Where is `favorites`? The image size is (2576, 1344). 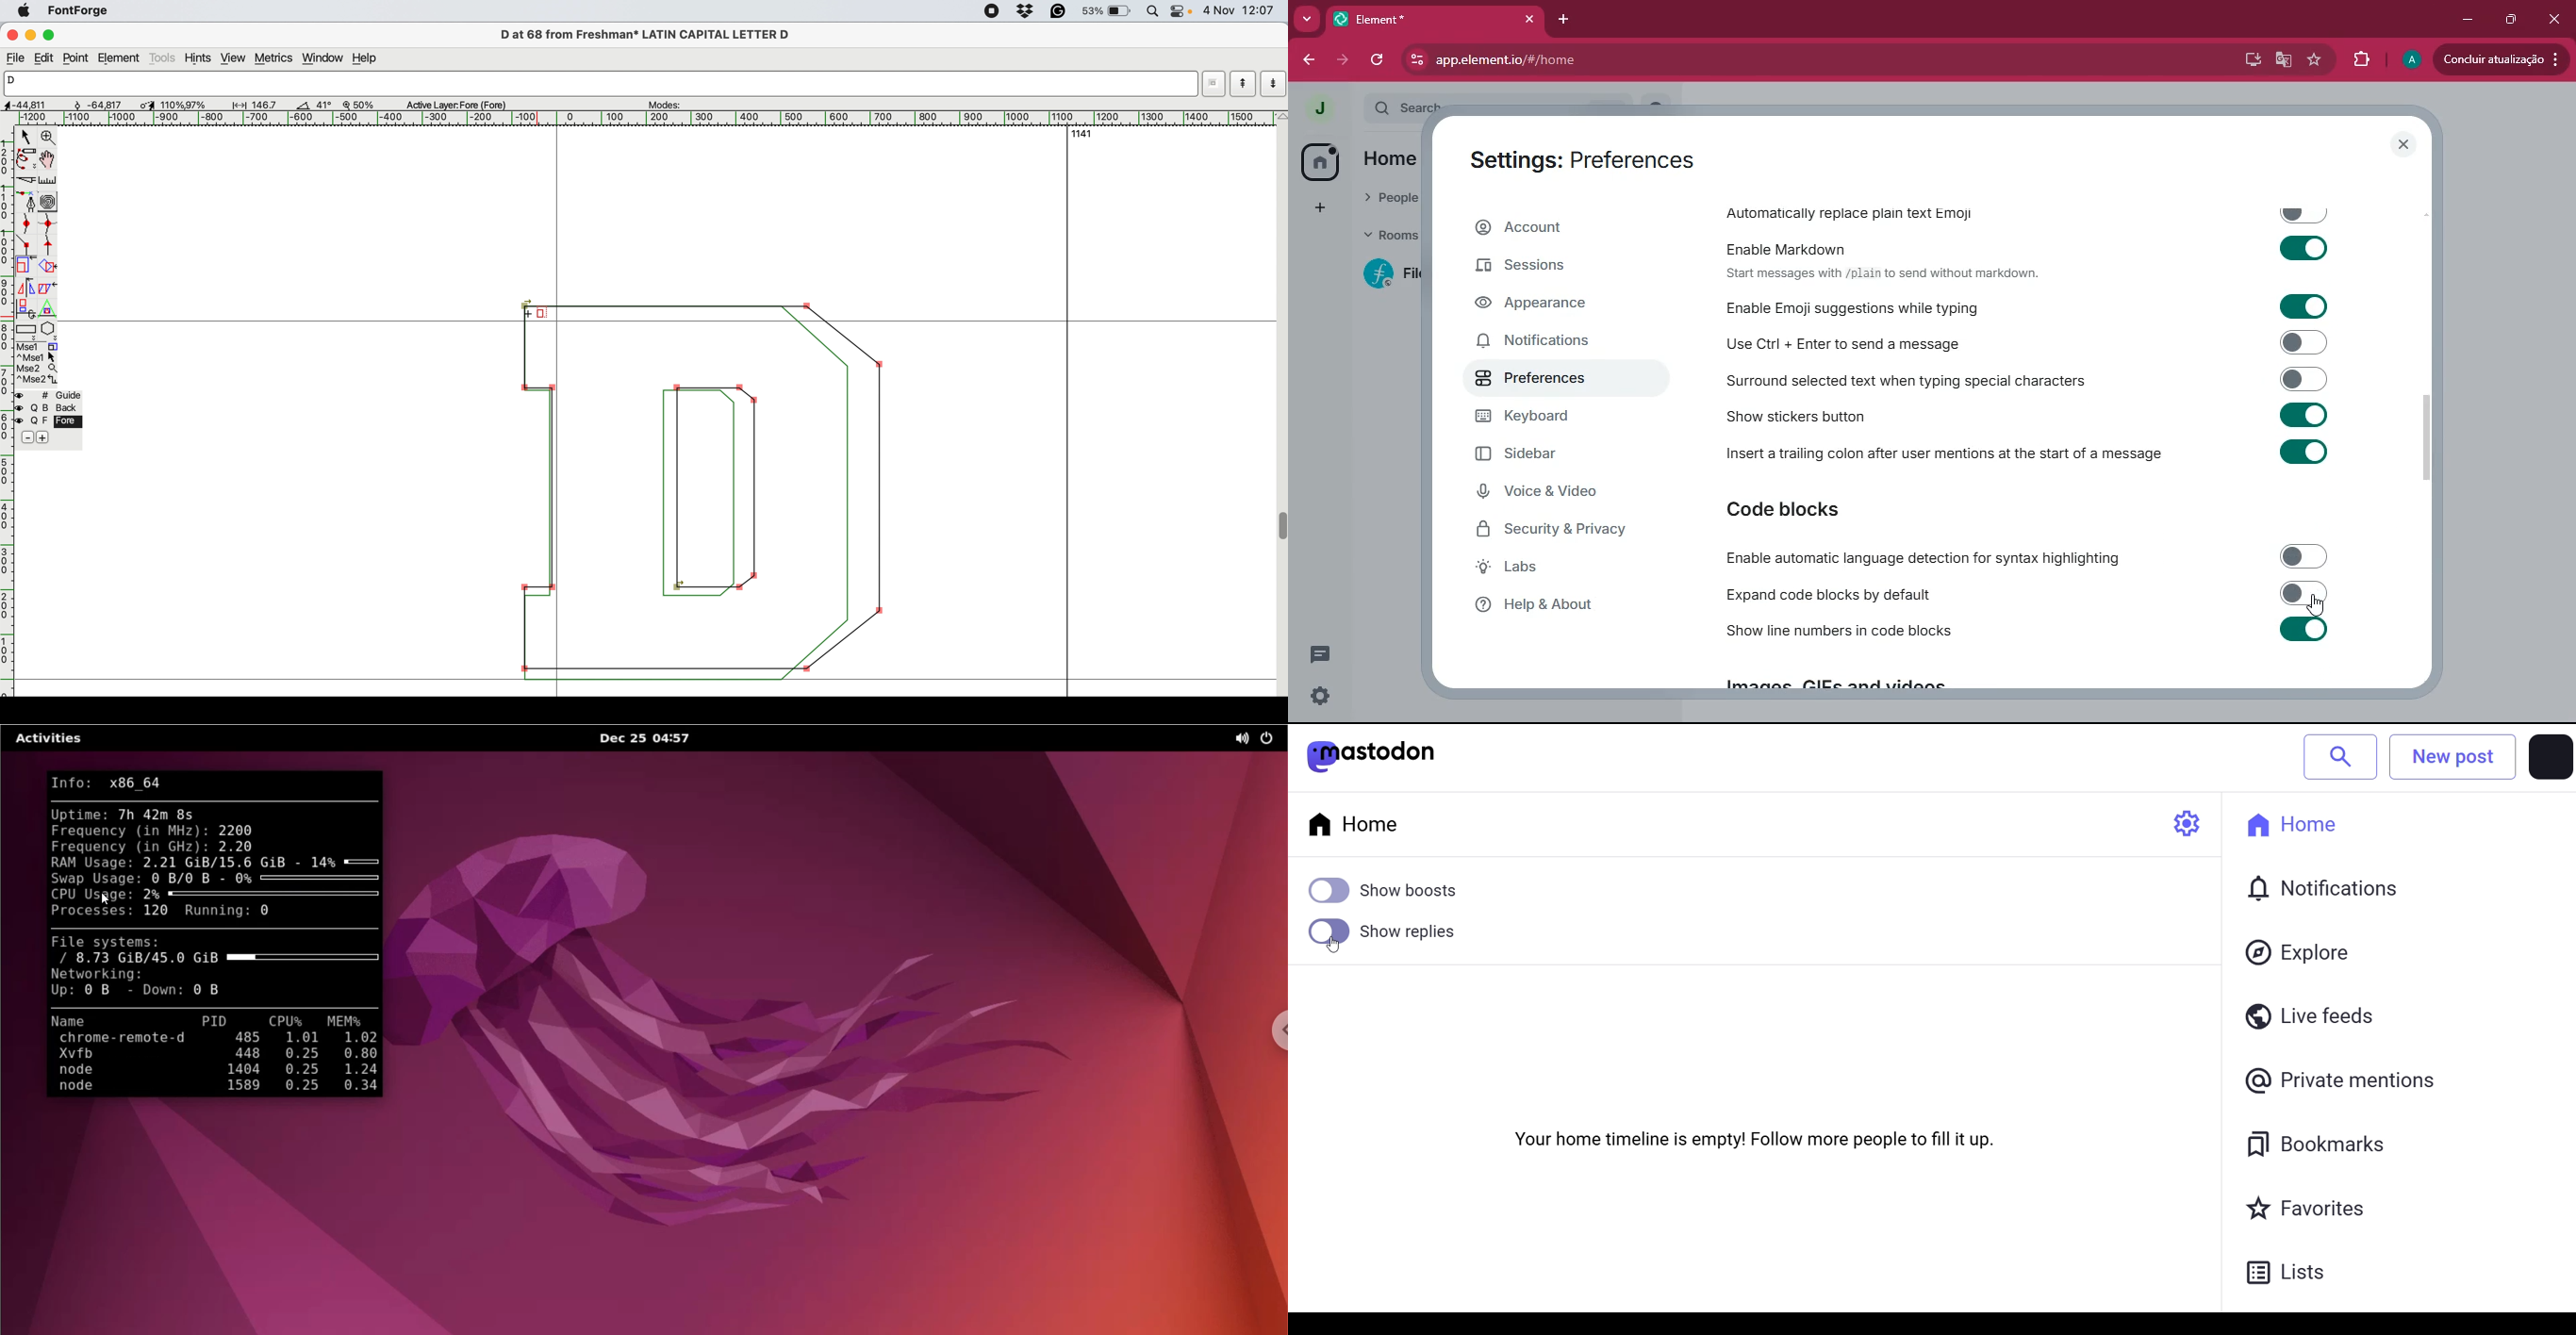
favorites is located at coordinates (2305, 1209).